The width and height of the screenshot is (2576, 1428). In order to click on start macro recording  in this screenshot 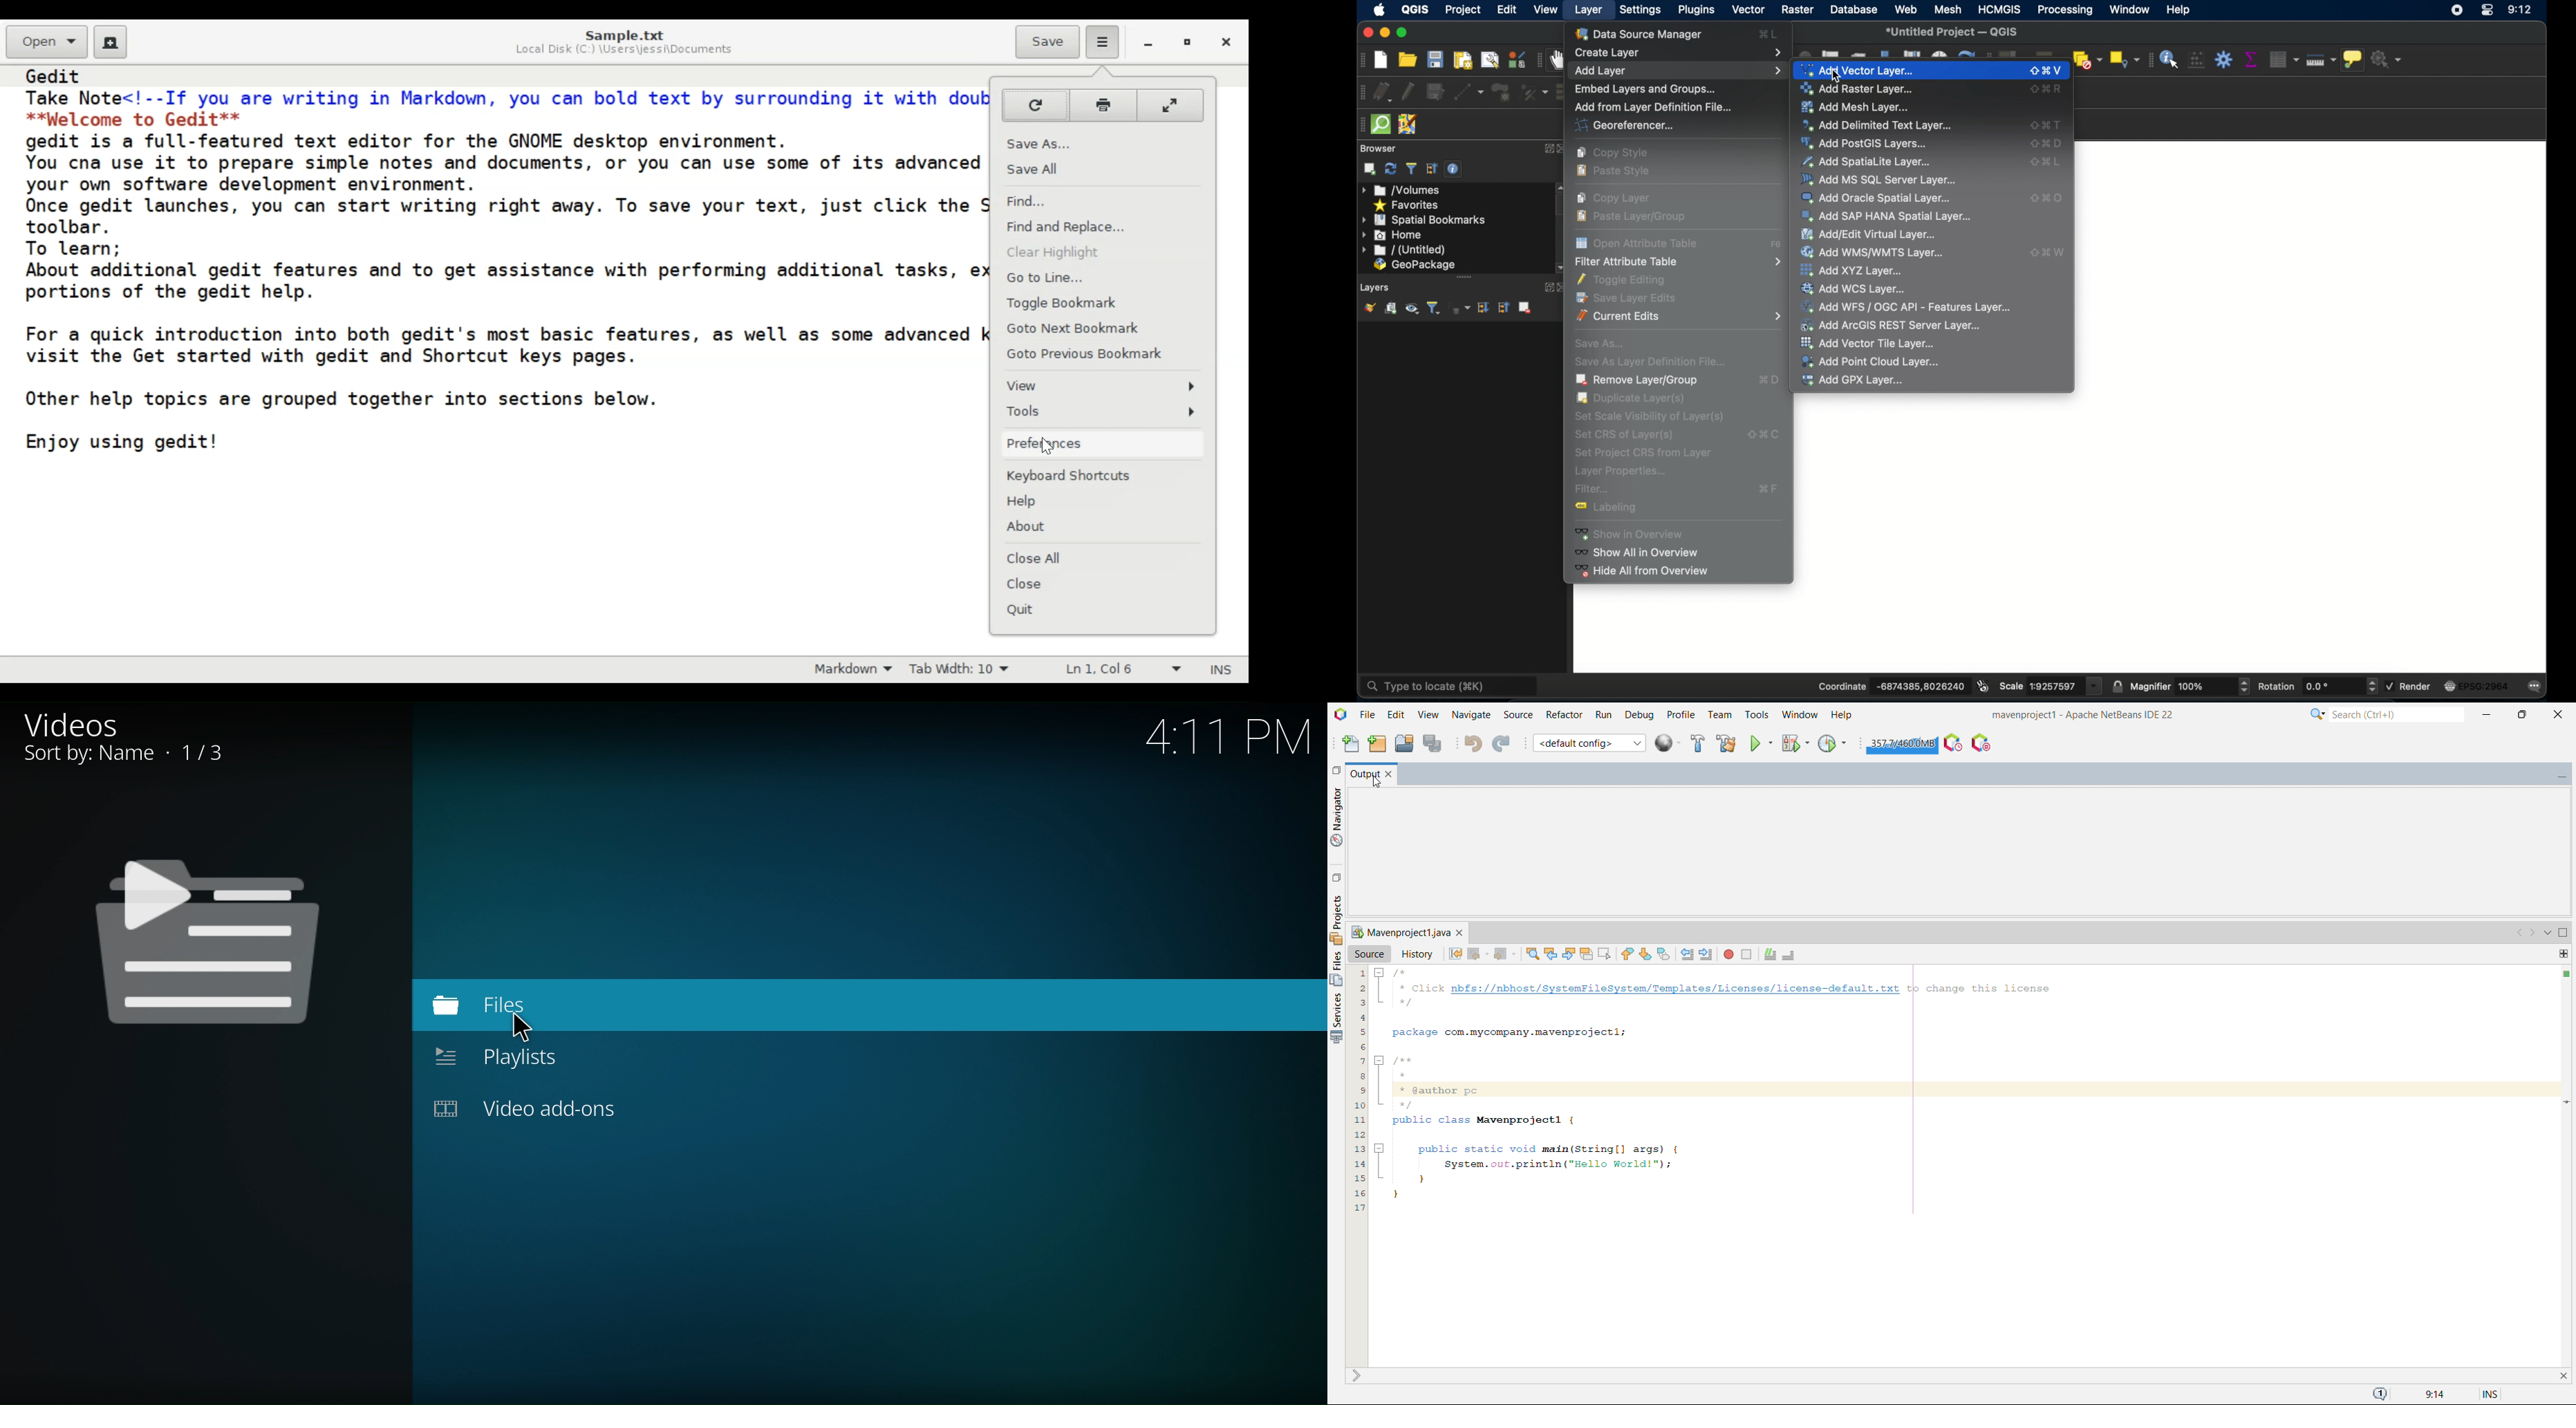, I will do `click(1729, 954)`.